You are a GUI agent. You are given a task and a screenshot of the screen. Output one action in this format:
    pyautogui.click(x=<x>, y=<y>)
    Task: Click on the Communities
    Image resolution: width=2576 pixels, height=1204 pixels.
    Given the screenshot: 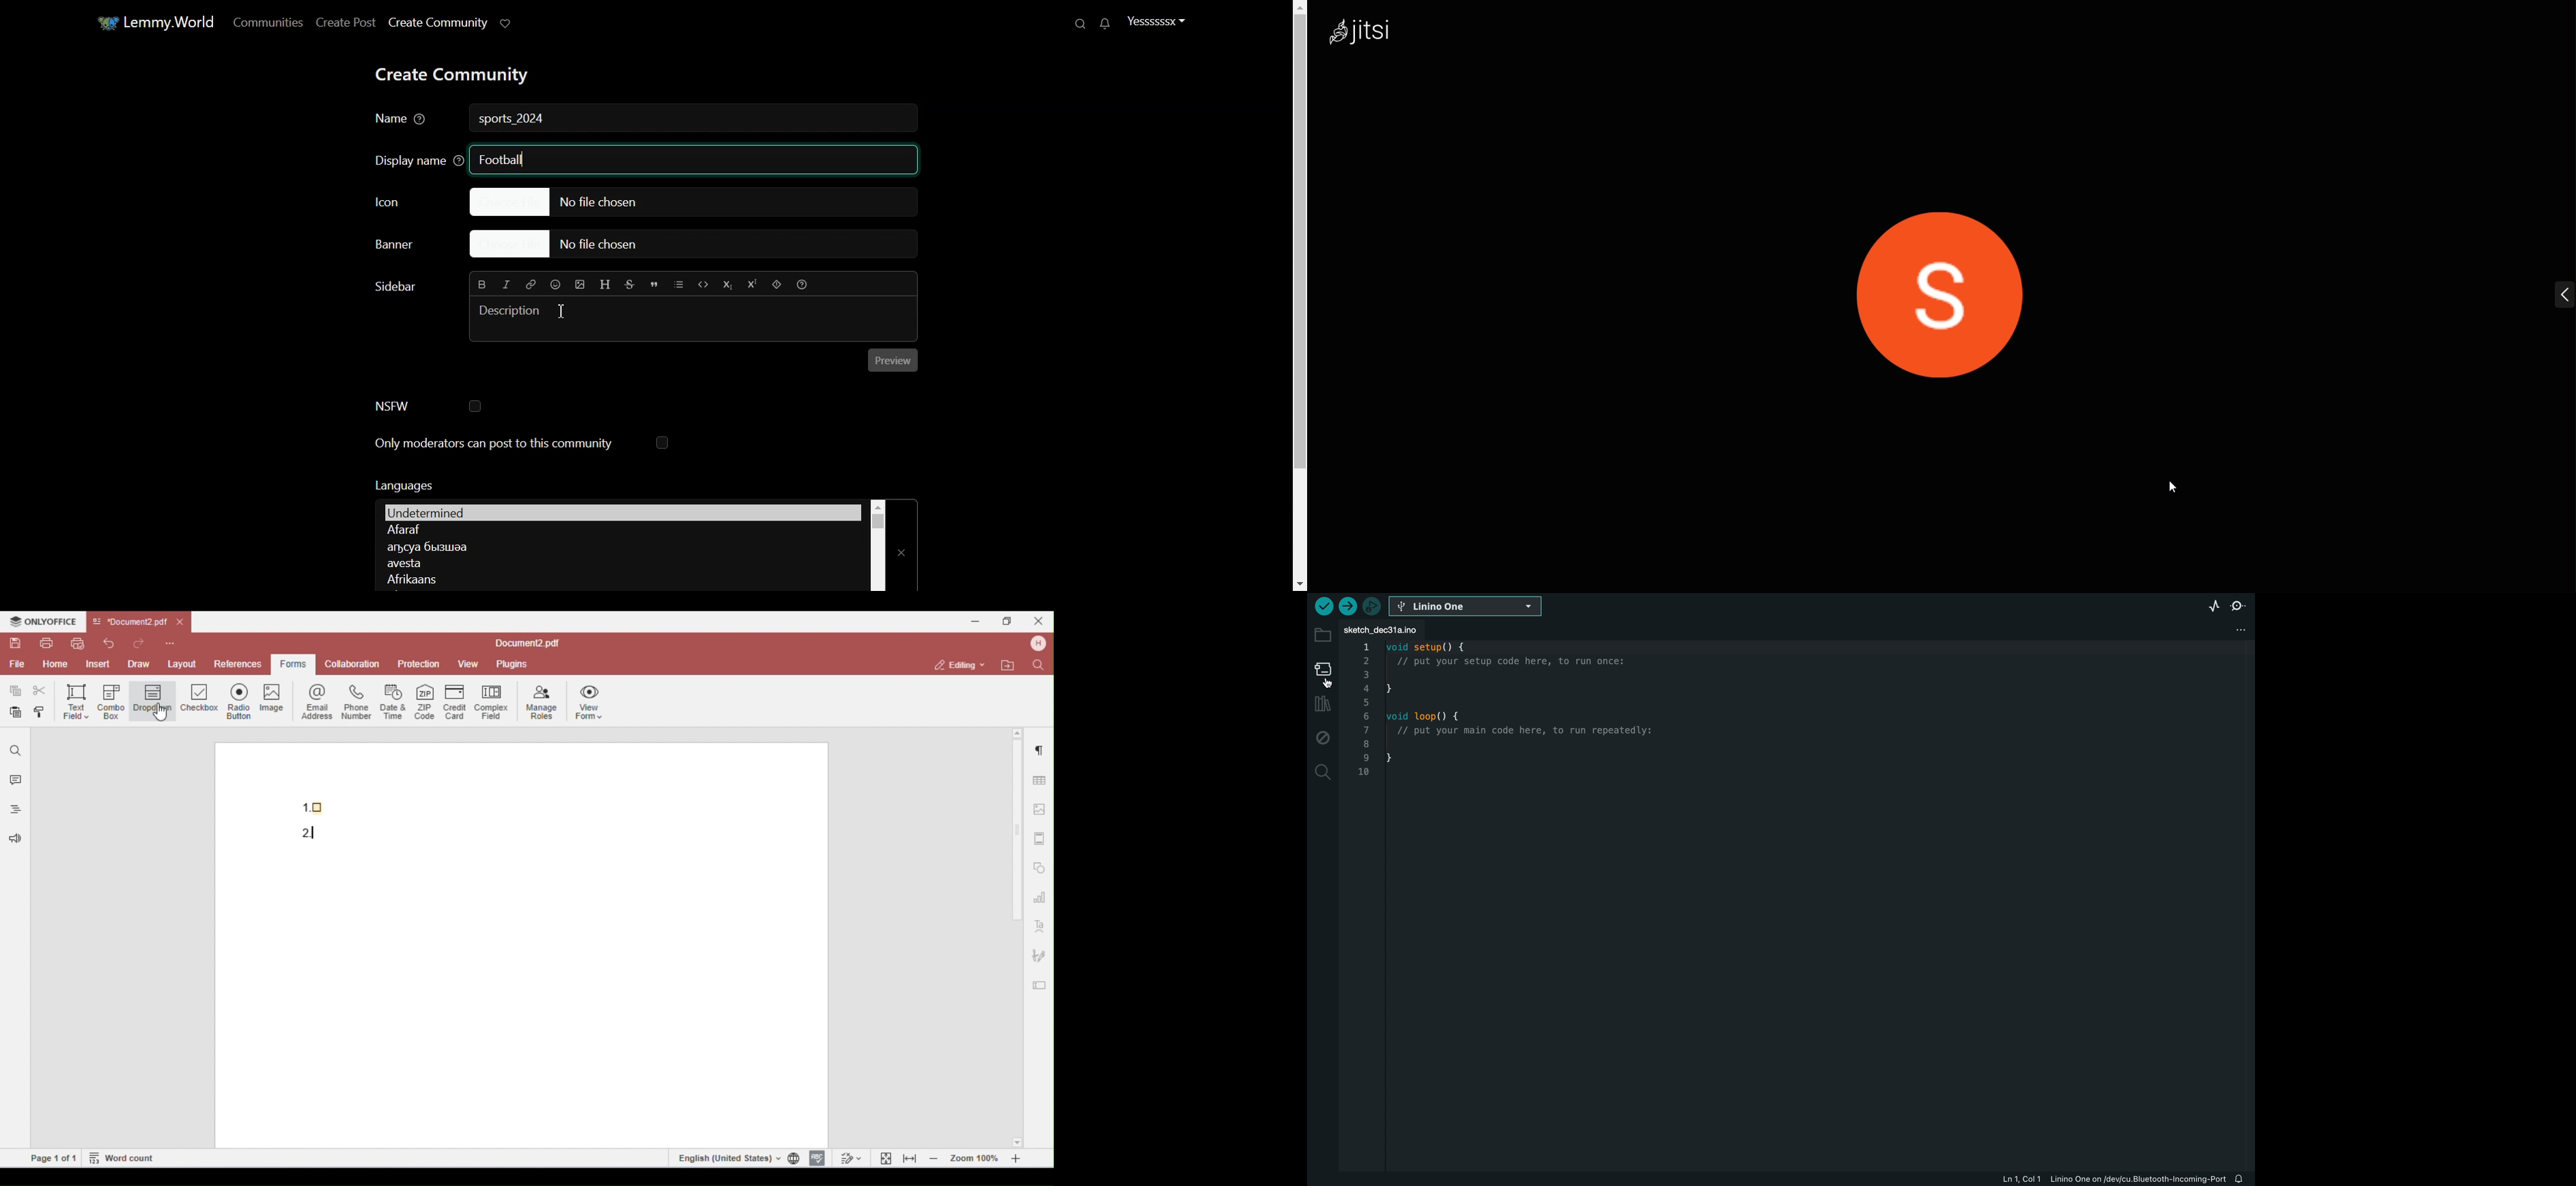 What is the action you would take?
    pyautogui.click(x=266, y=22)
    